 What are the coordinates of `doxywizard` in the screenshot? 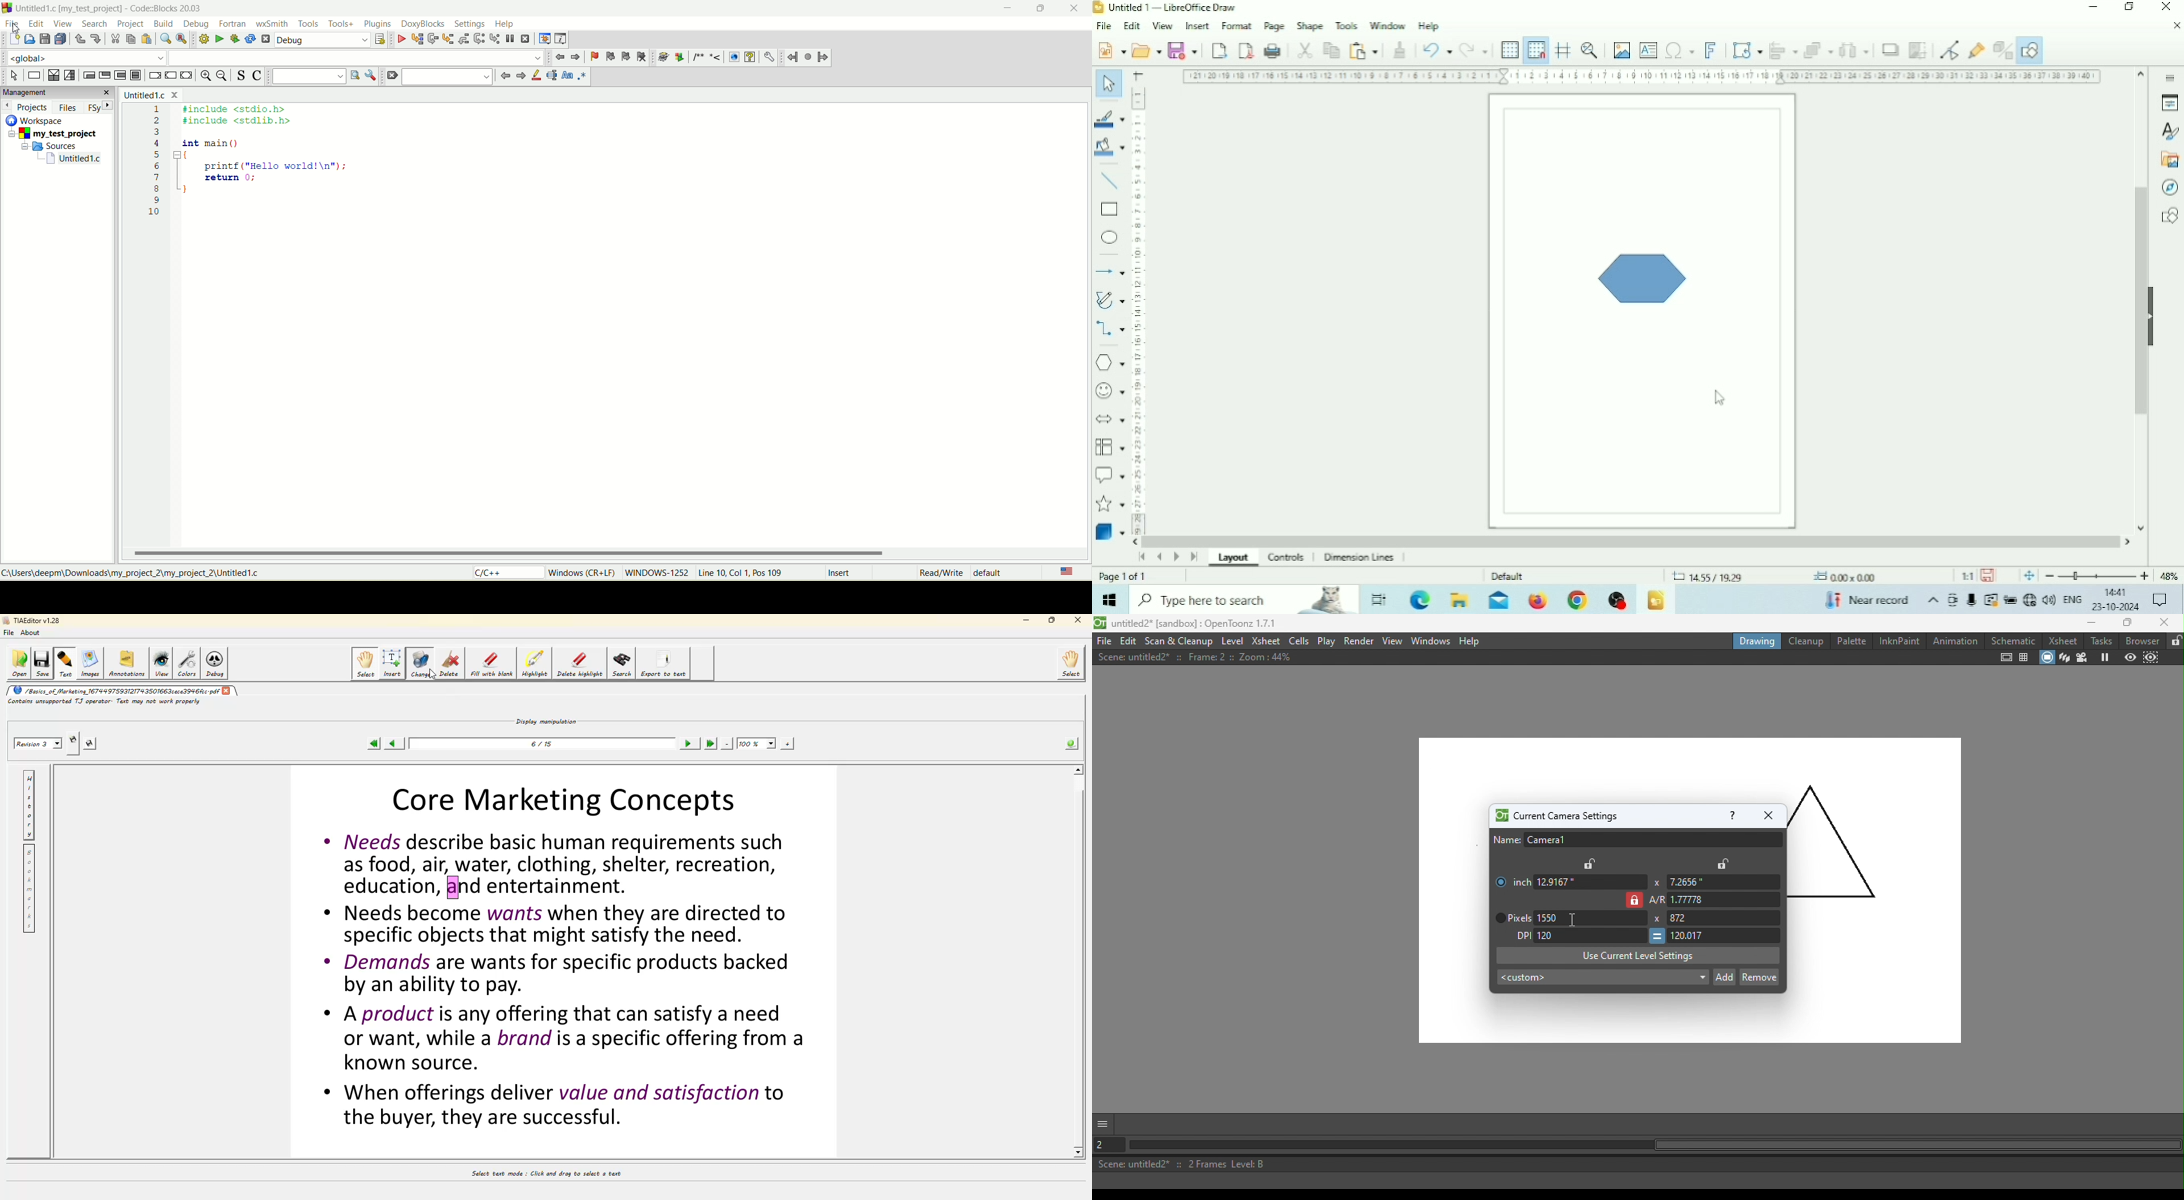 It's located at (661, 57).